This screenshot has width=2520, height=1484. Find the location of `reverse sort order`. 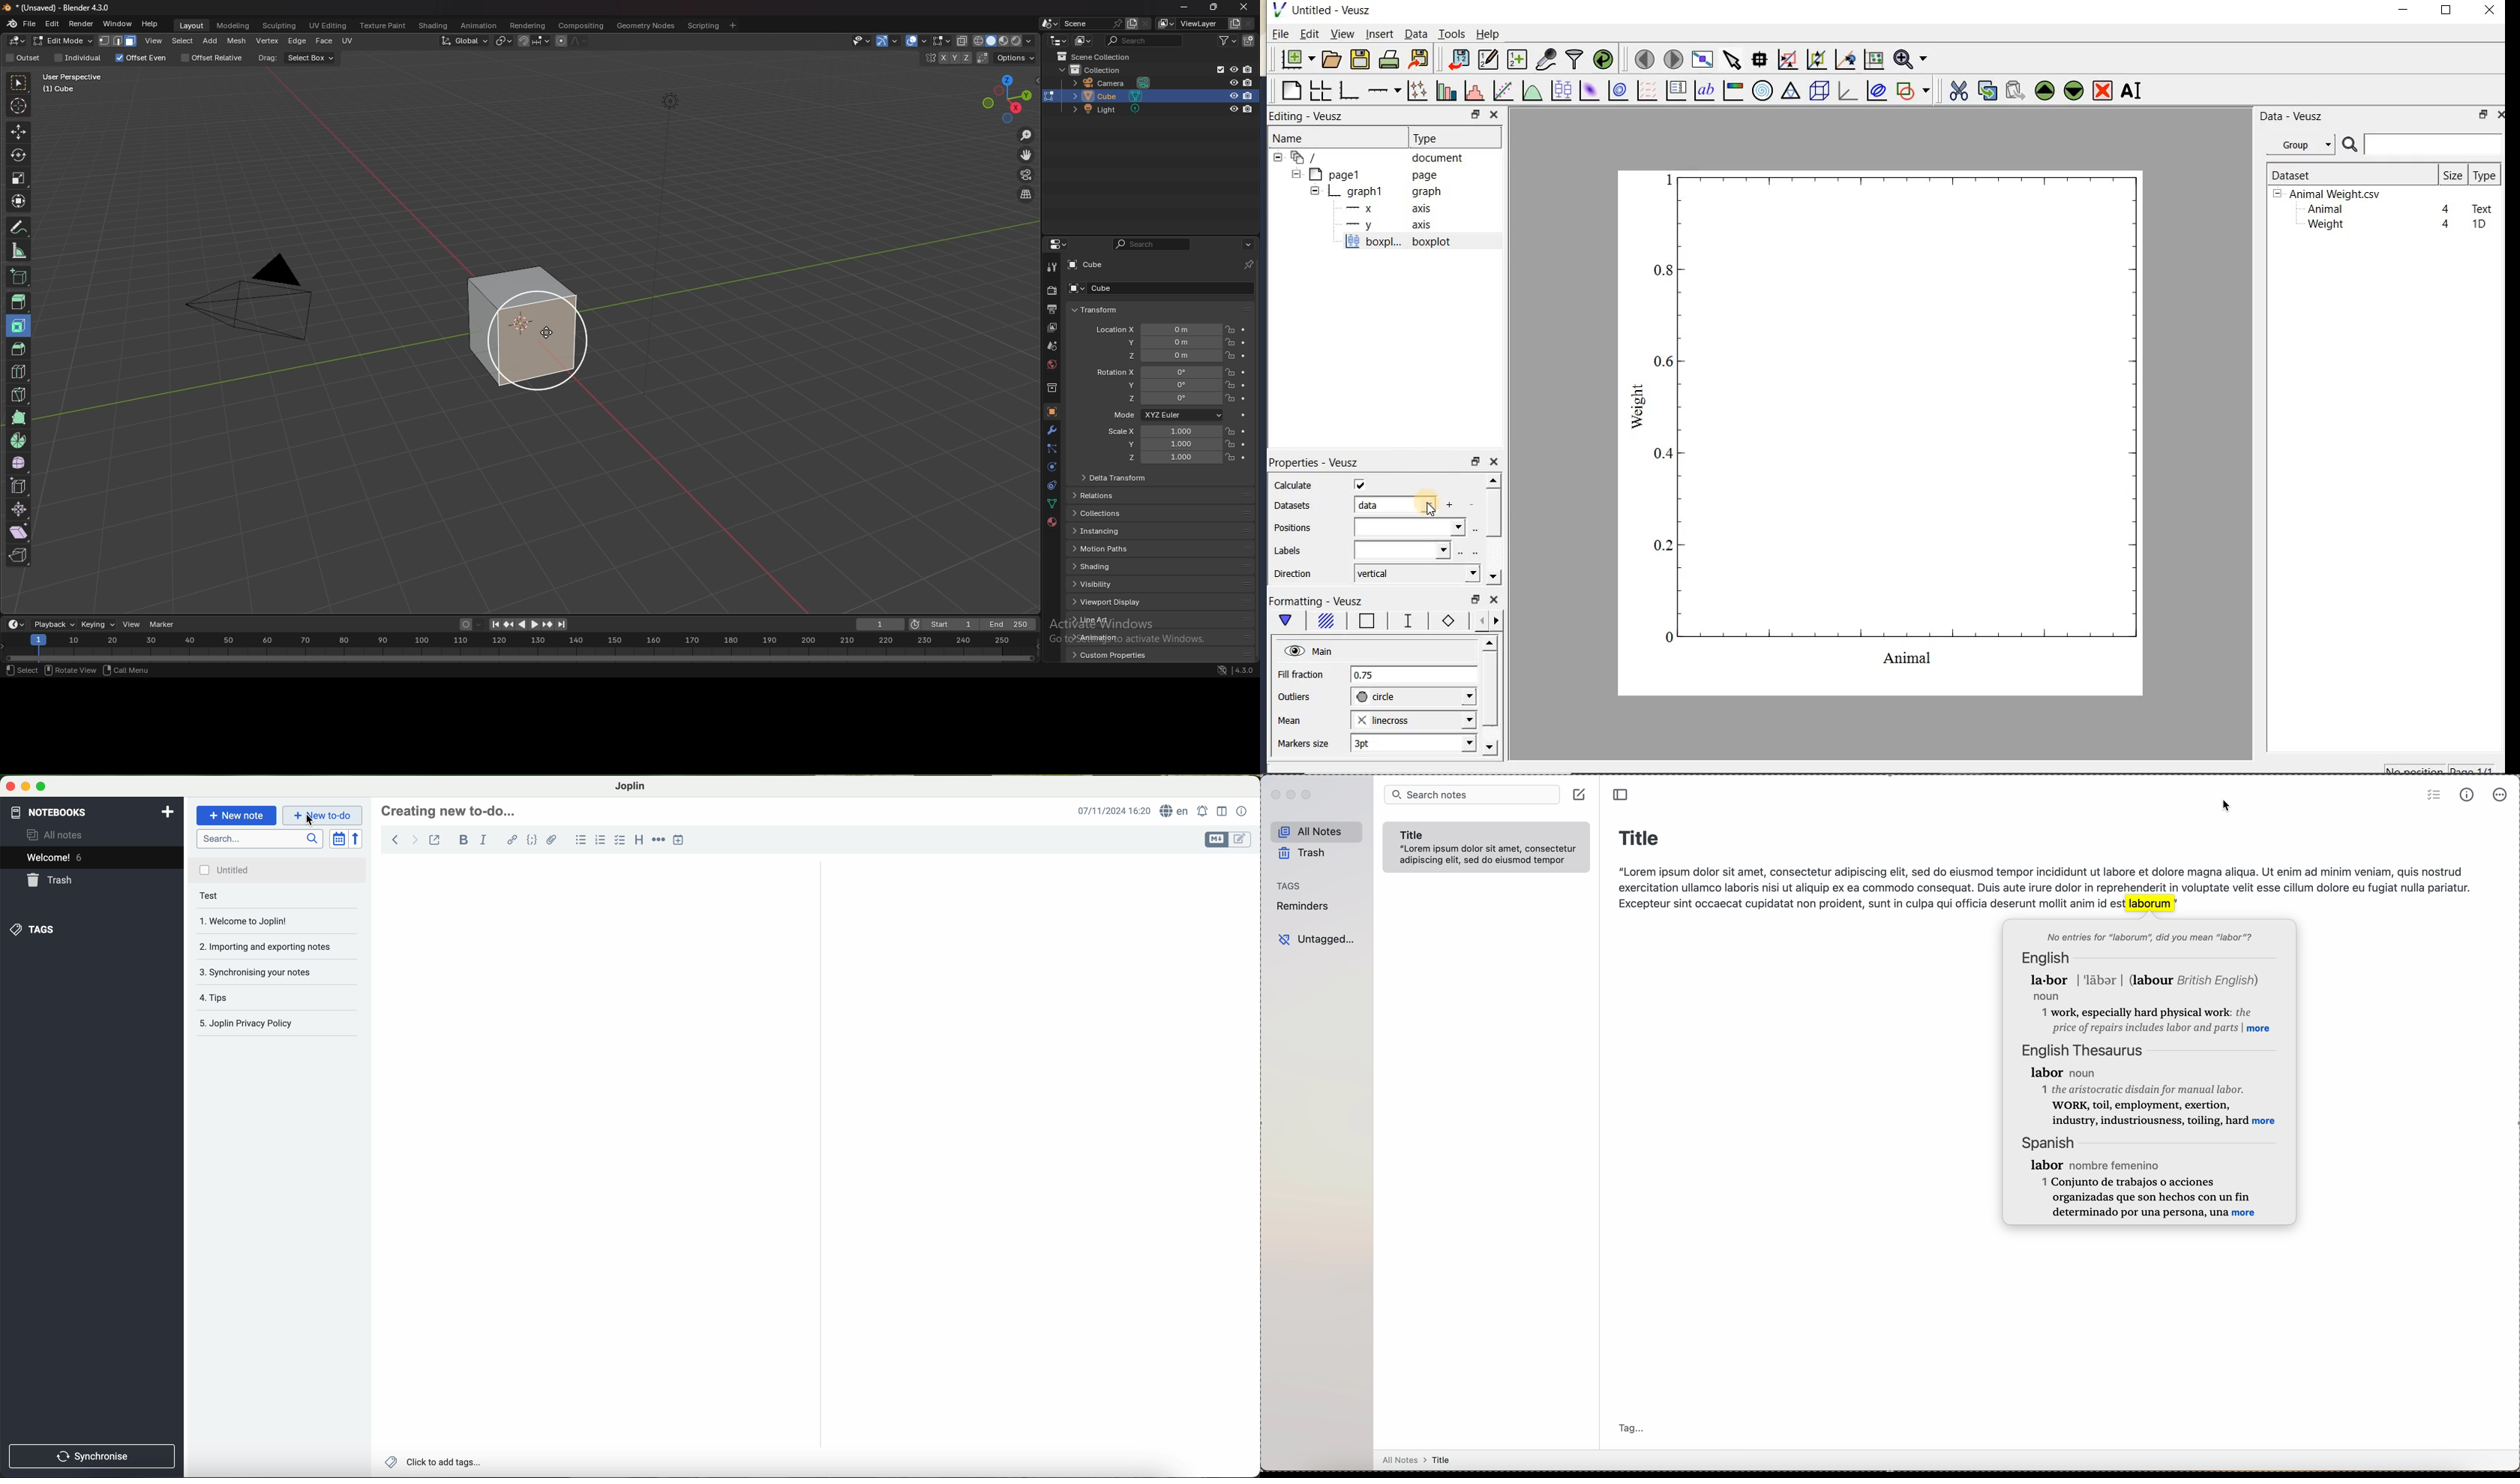

reverse sort order is located at coordinates (357, 838).